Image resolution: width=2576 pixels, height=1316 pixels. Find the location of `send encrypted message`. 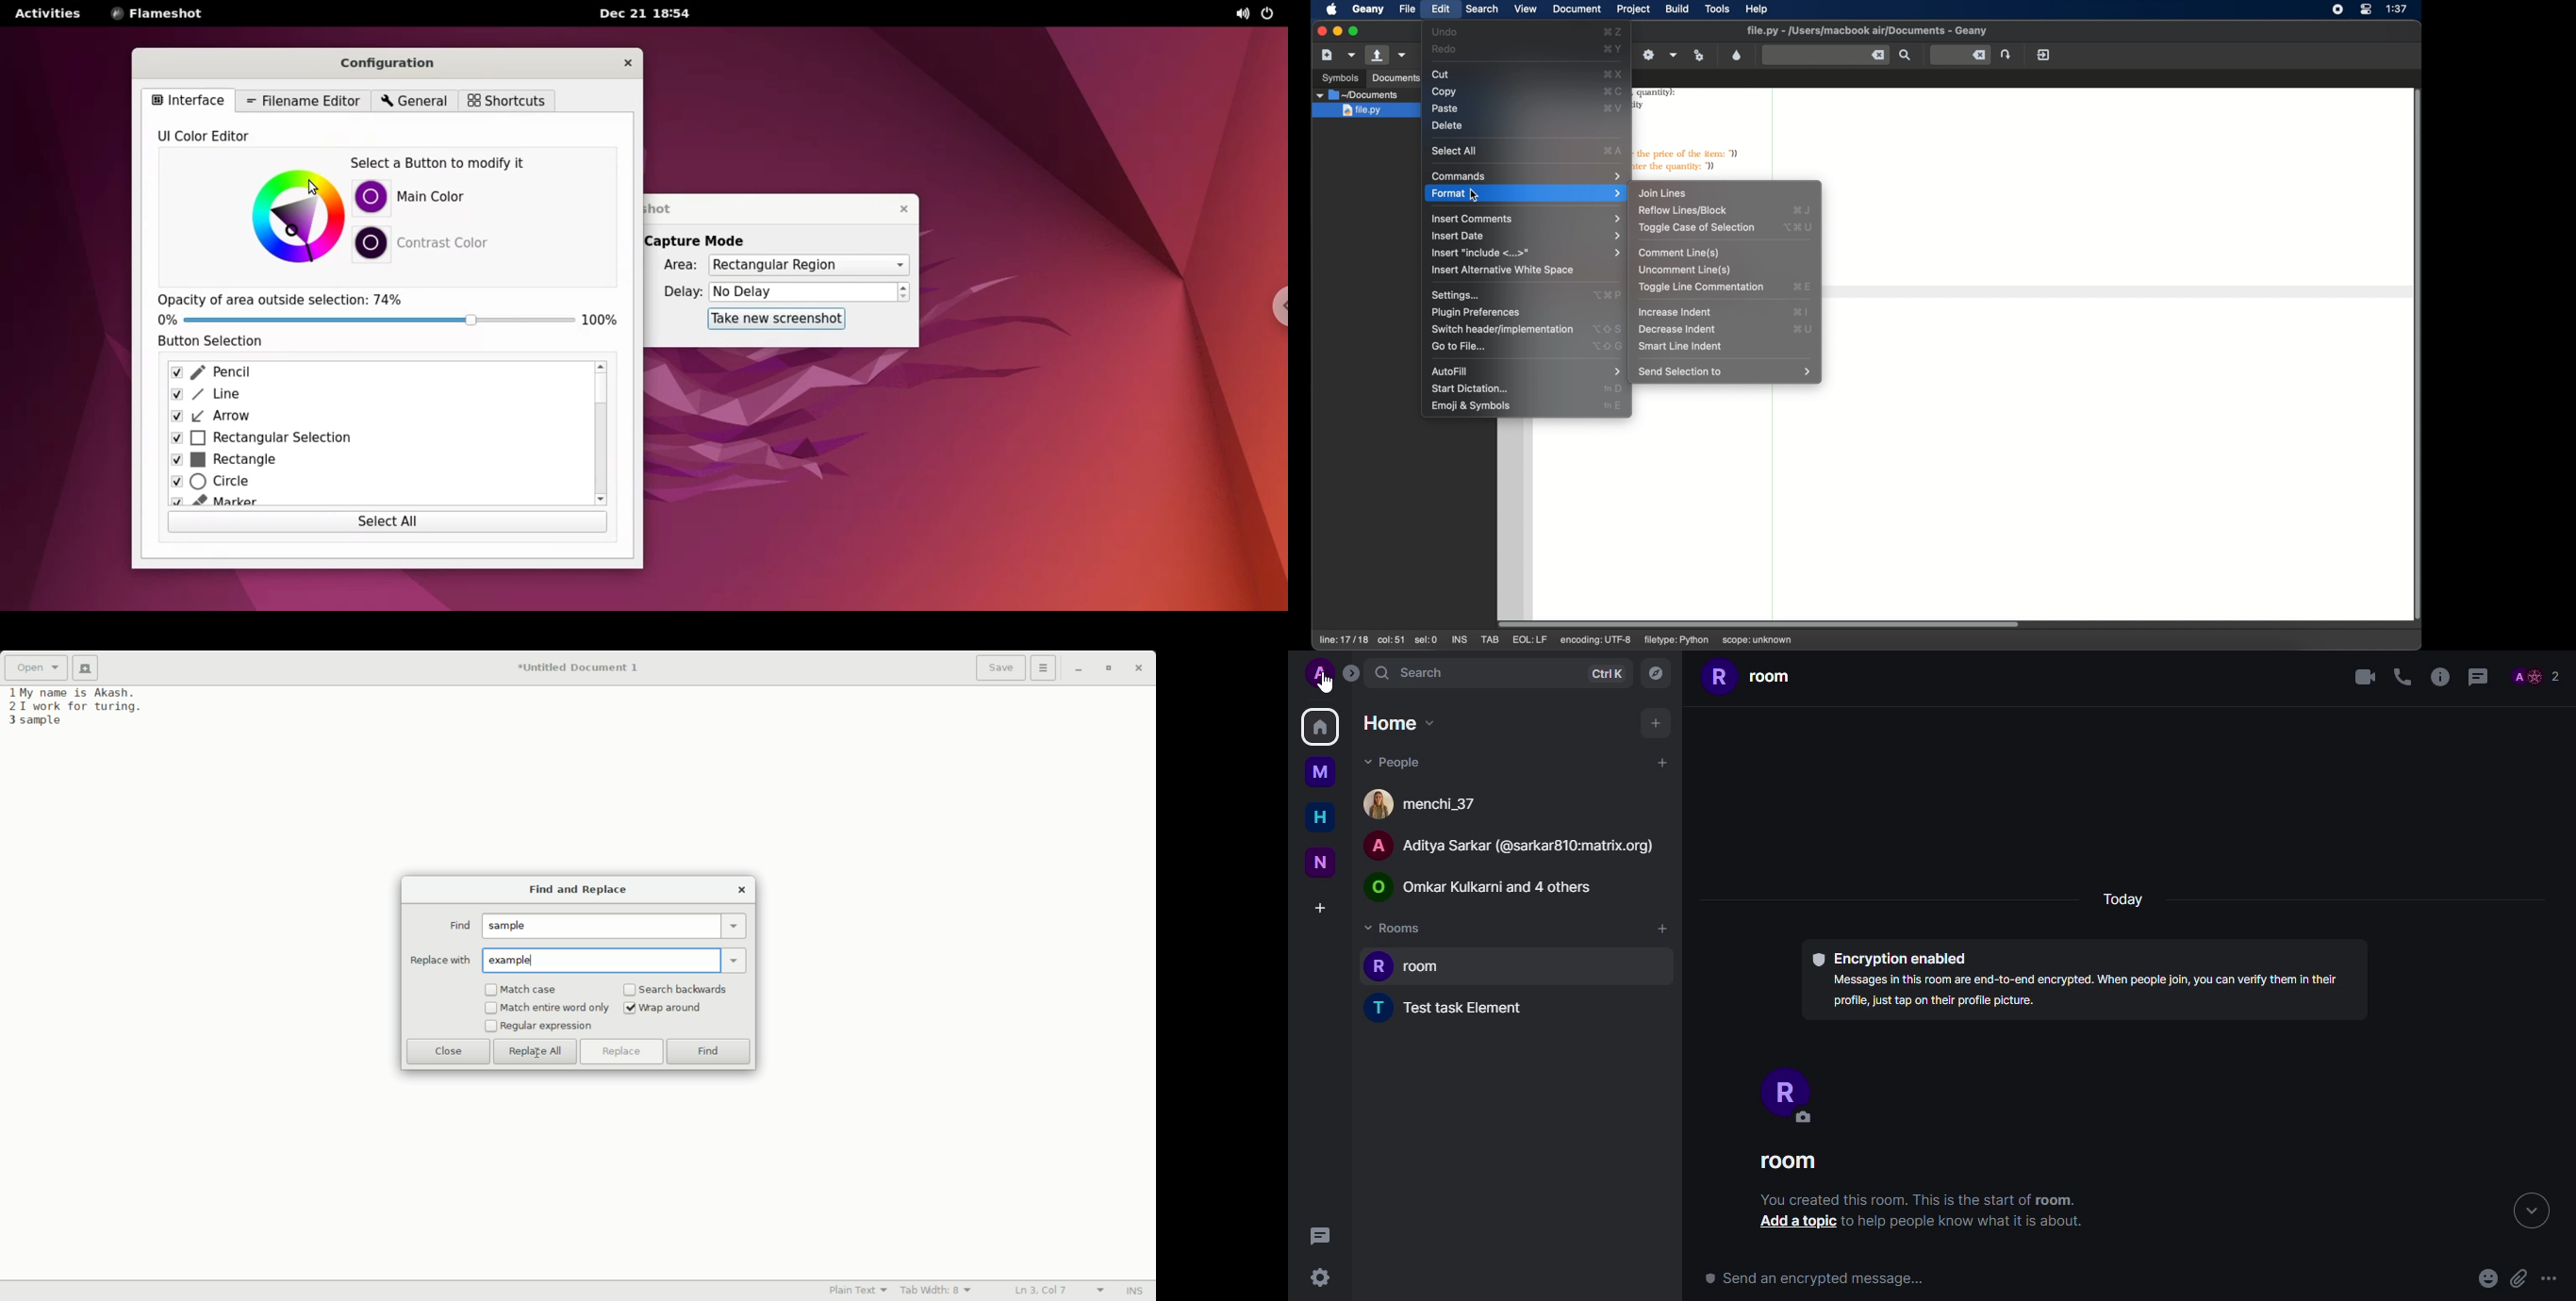

send encrypted message is located at coordinates (1822, 1280).